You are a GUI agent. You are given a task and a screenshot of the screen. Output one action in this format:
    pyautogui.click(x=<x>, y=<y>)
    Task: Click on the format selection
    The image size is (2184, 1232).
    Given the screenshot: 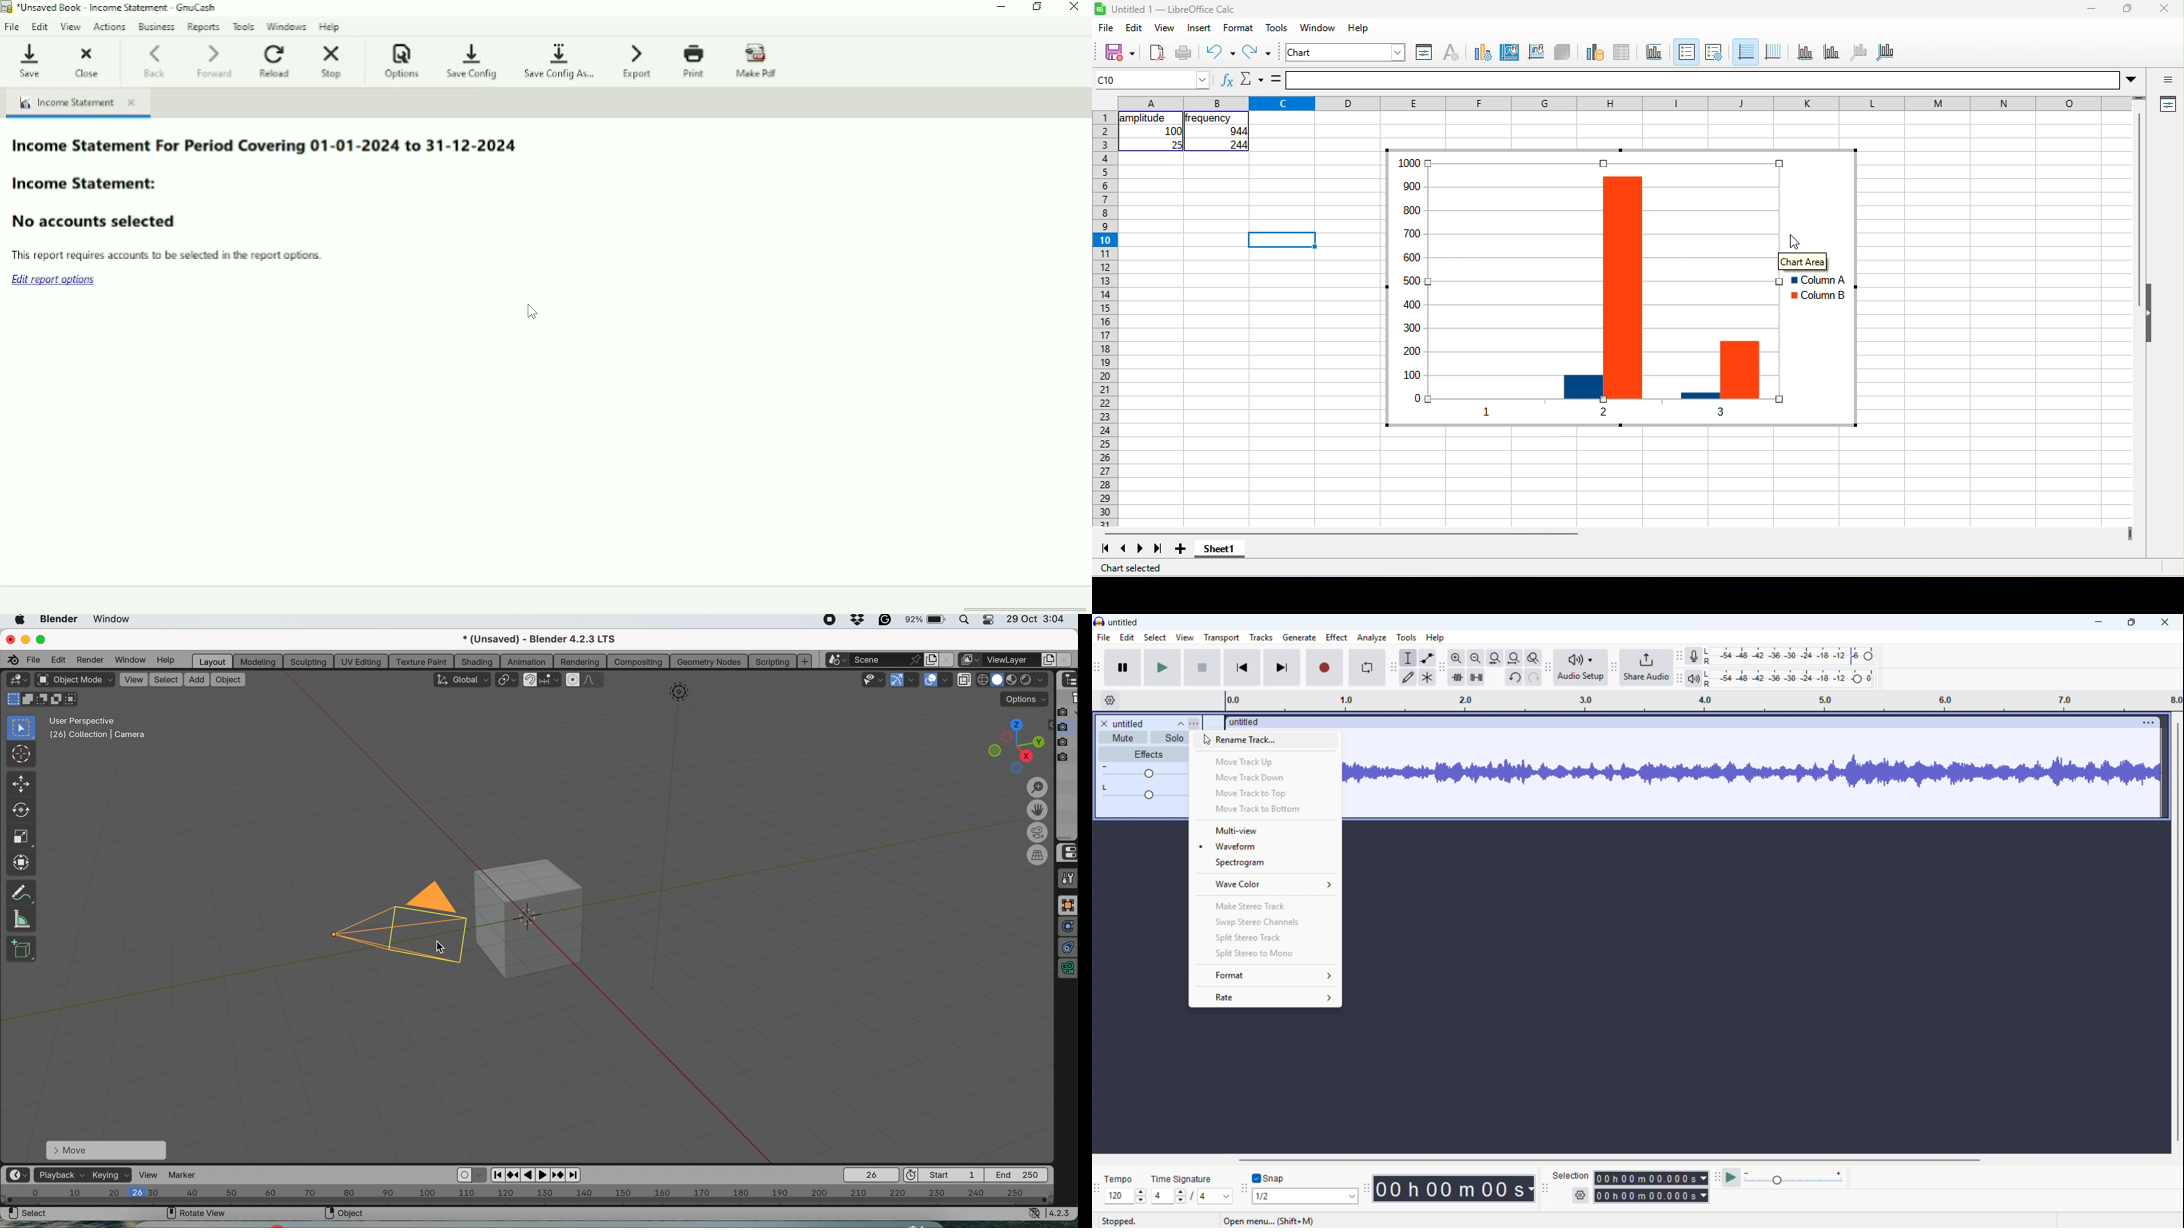 What is the action you would take?
    pyautogui.click(x=1422, y=52)
    